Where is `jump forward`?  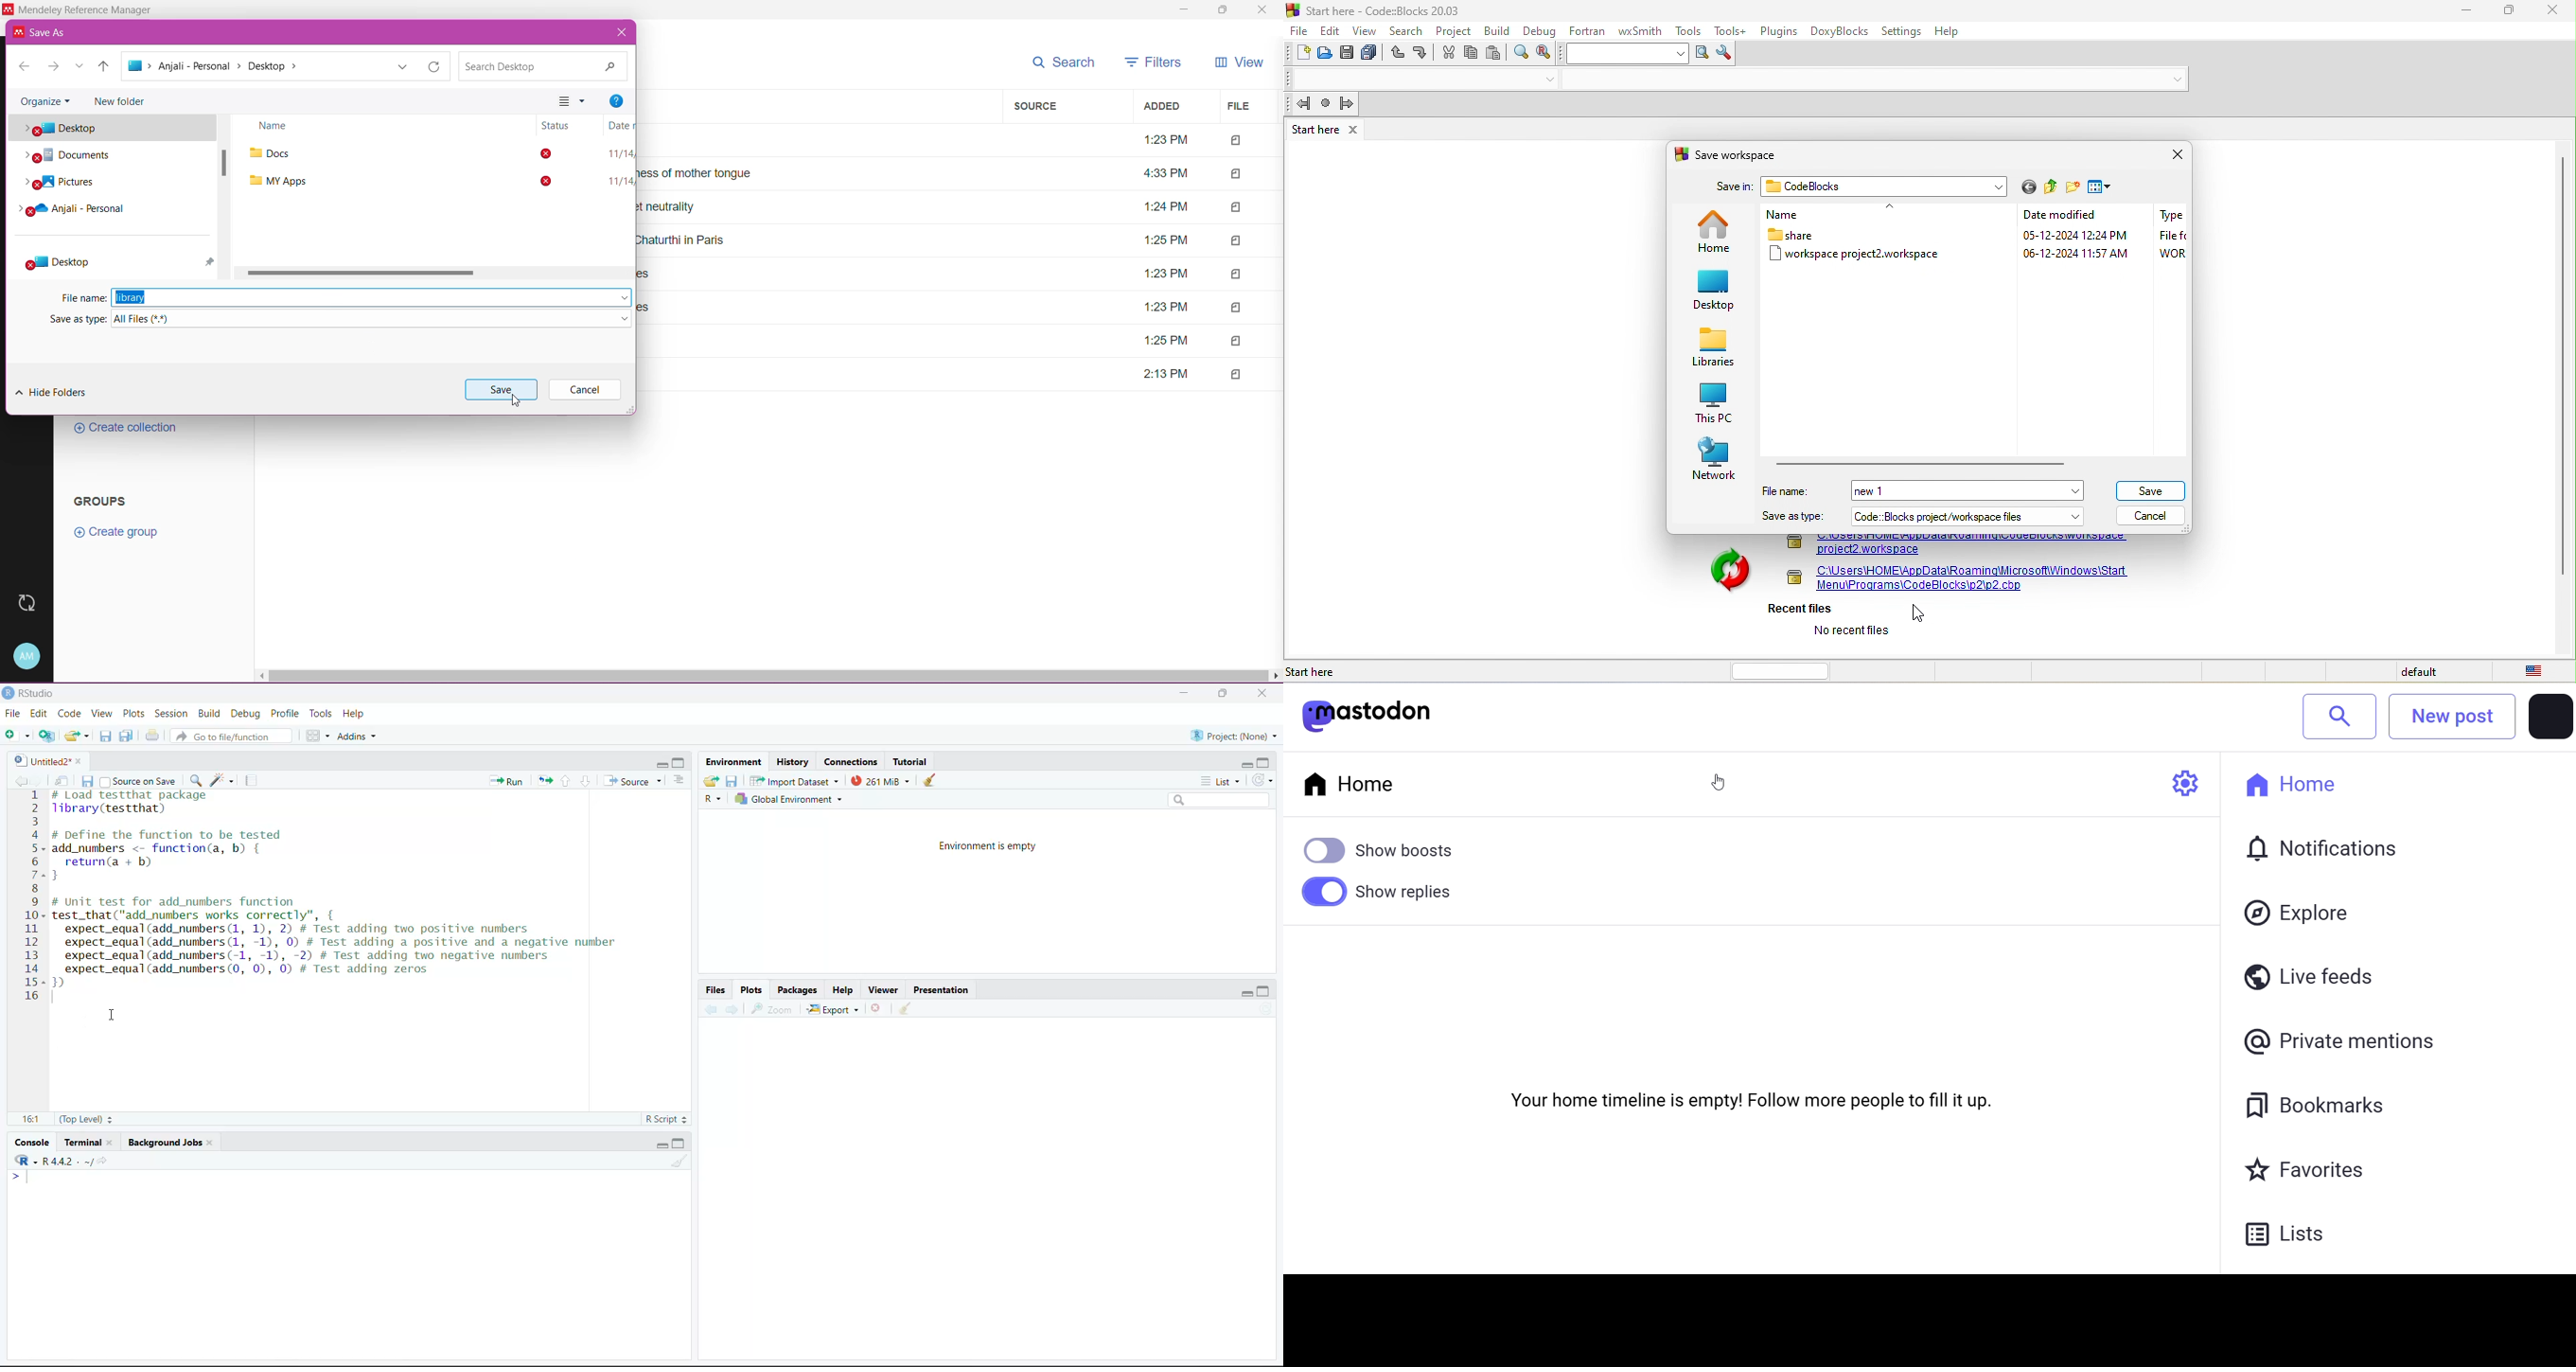
jump forward is located at coordinates (1350, 103).